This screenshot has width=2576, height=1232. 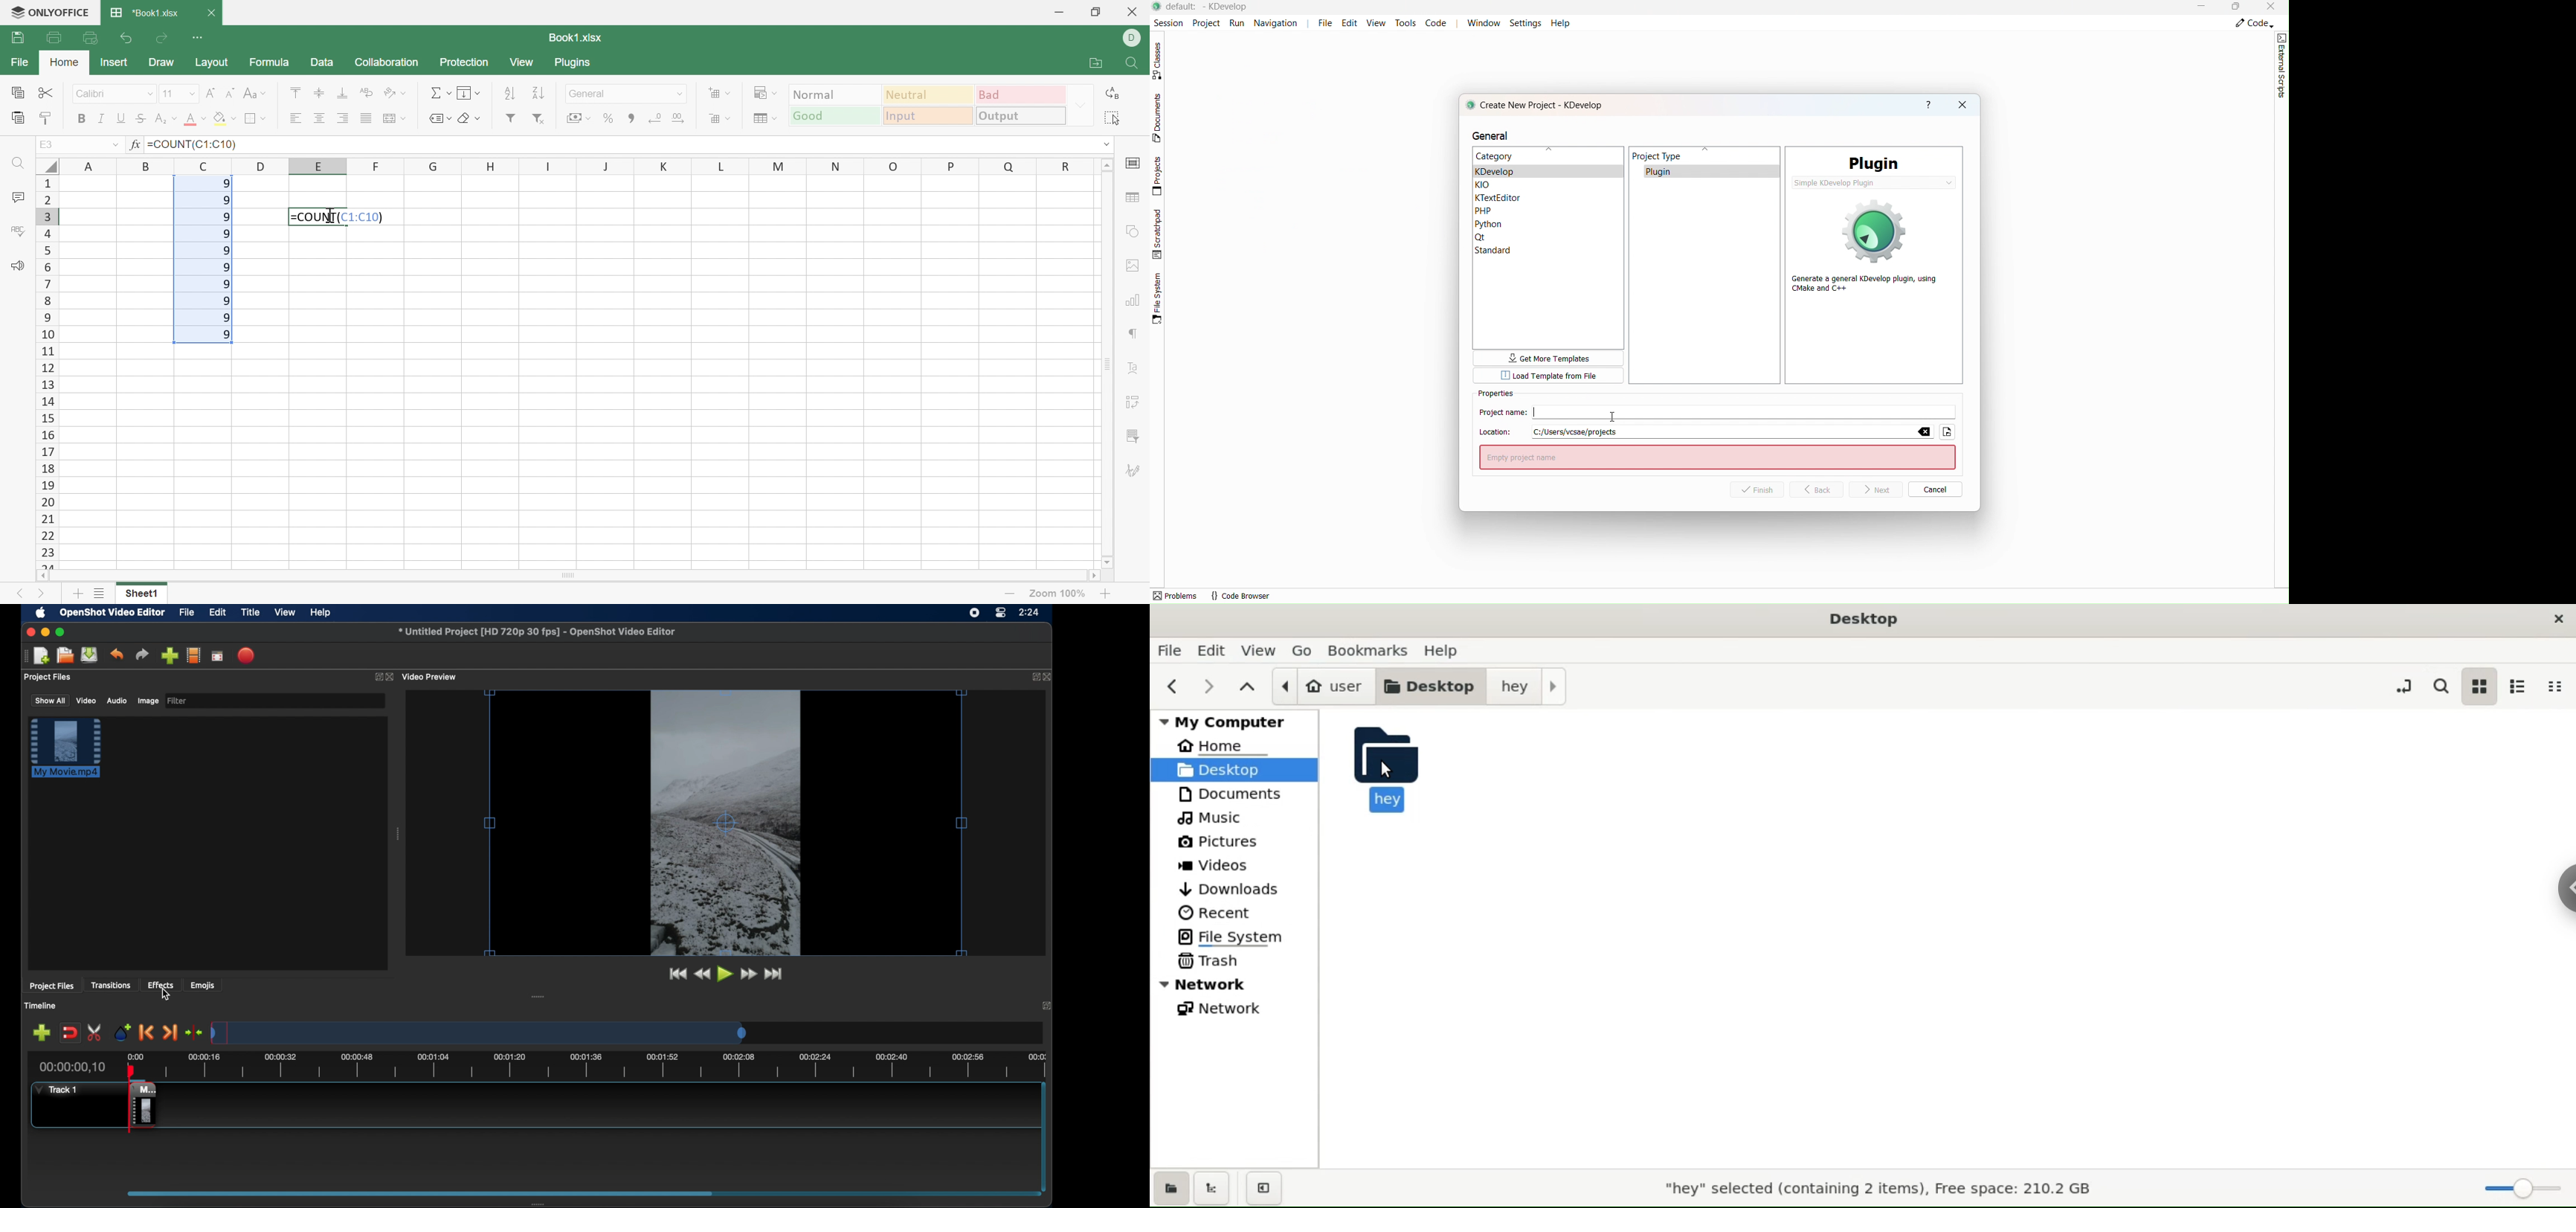 What do you see at coordinates (725, 823) in the screenshot?
I see `video preview` at bounding box center [725, 823].